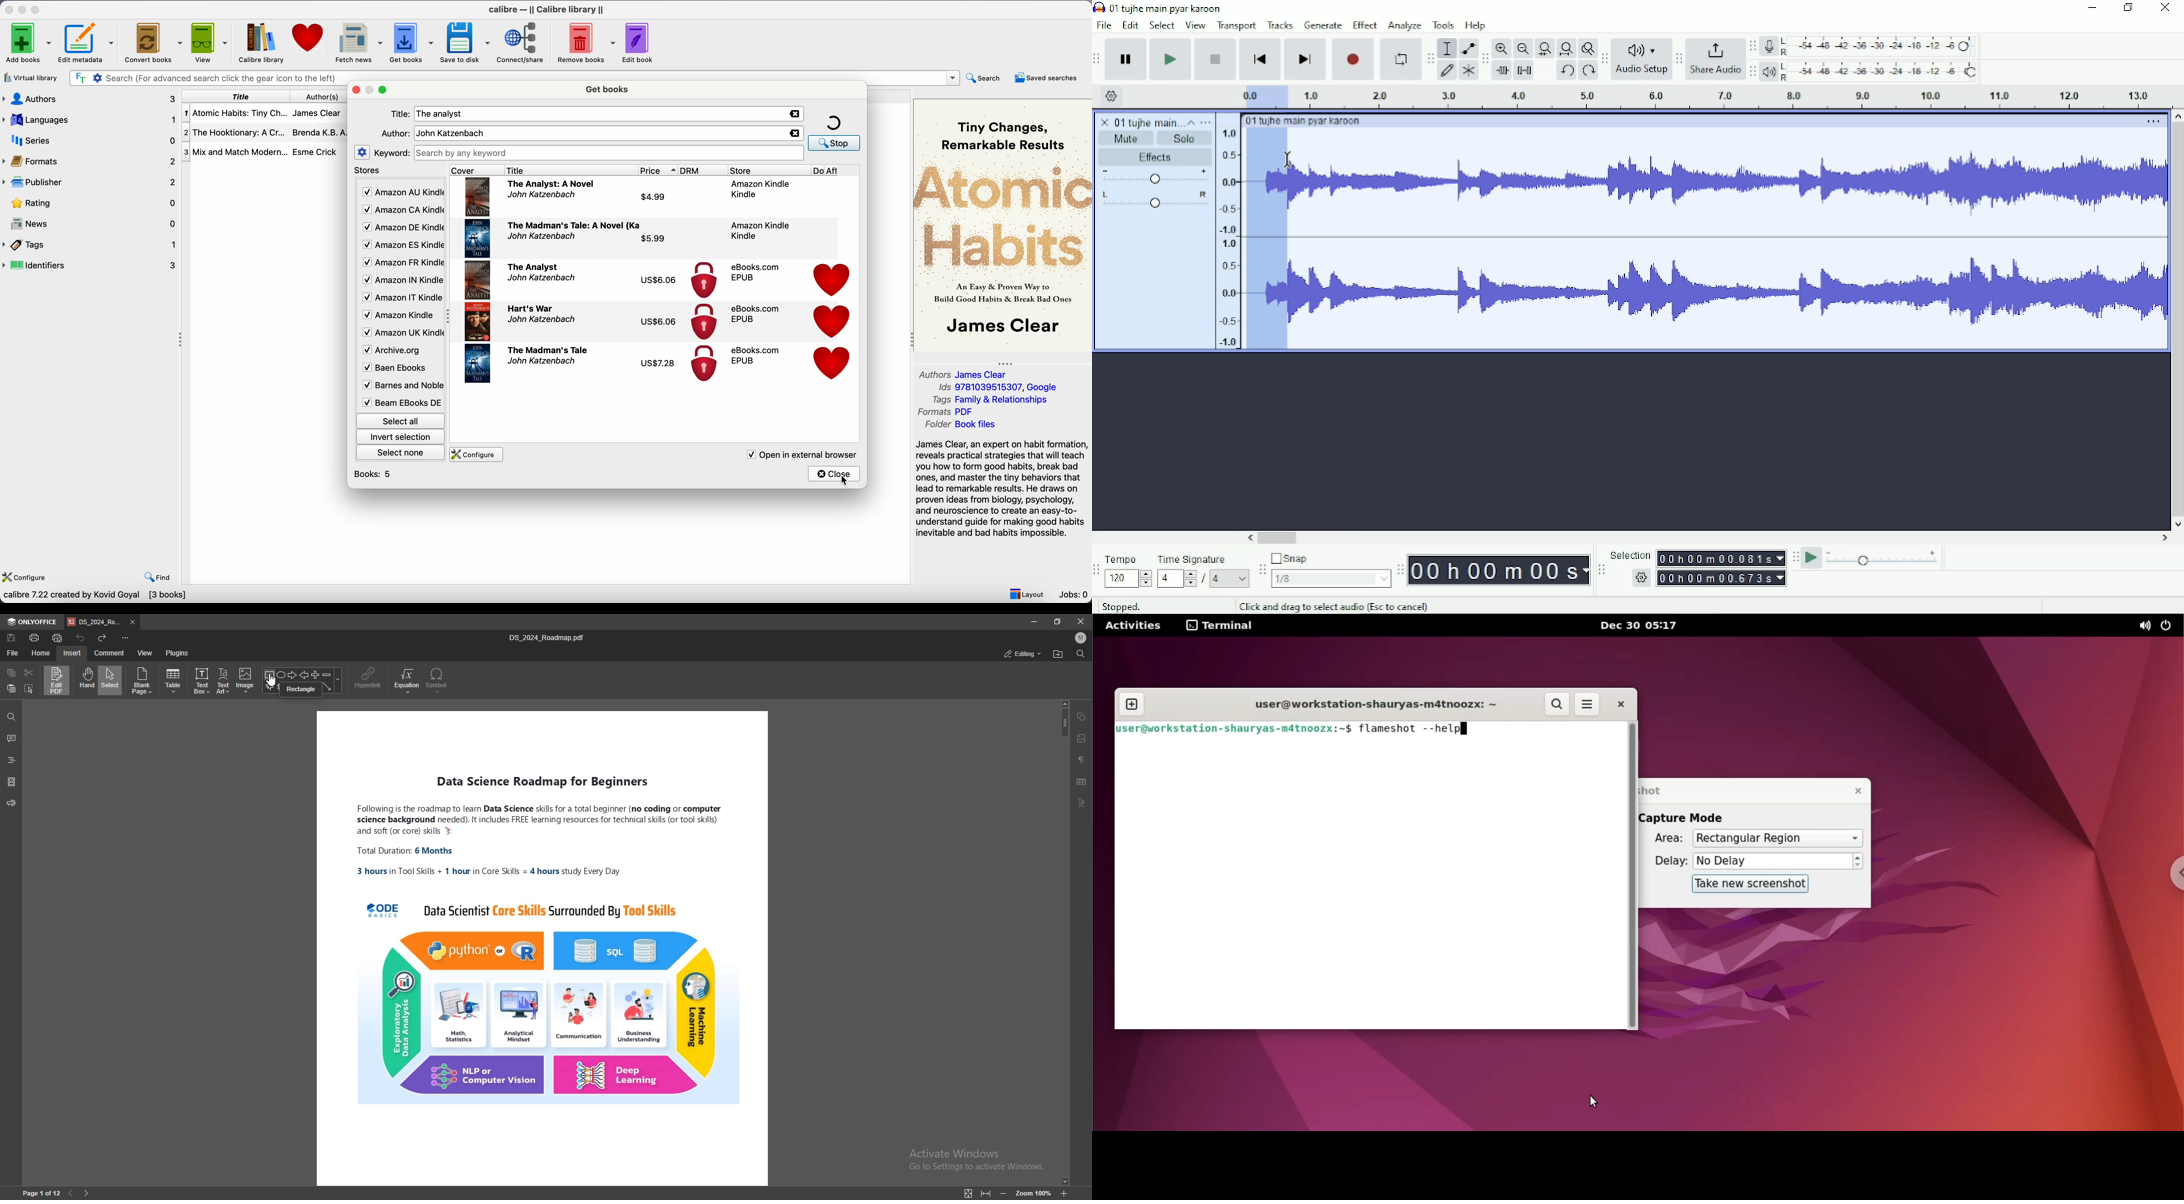 The height and width of the screenshot is (1204, 2184). What do you see at coordinates (1155, 178) in the screenshot?
I see `Volume` at bounding box center [1155, 178].